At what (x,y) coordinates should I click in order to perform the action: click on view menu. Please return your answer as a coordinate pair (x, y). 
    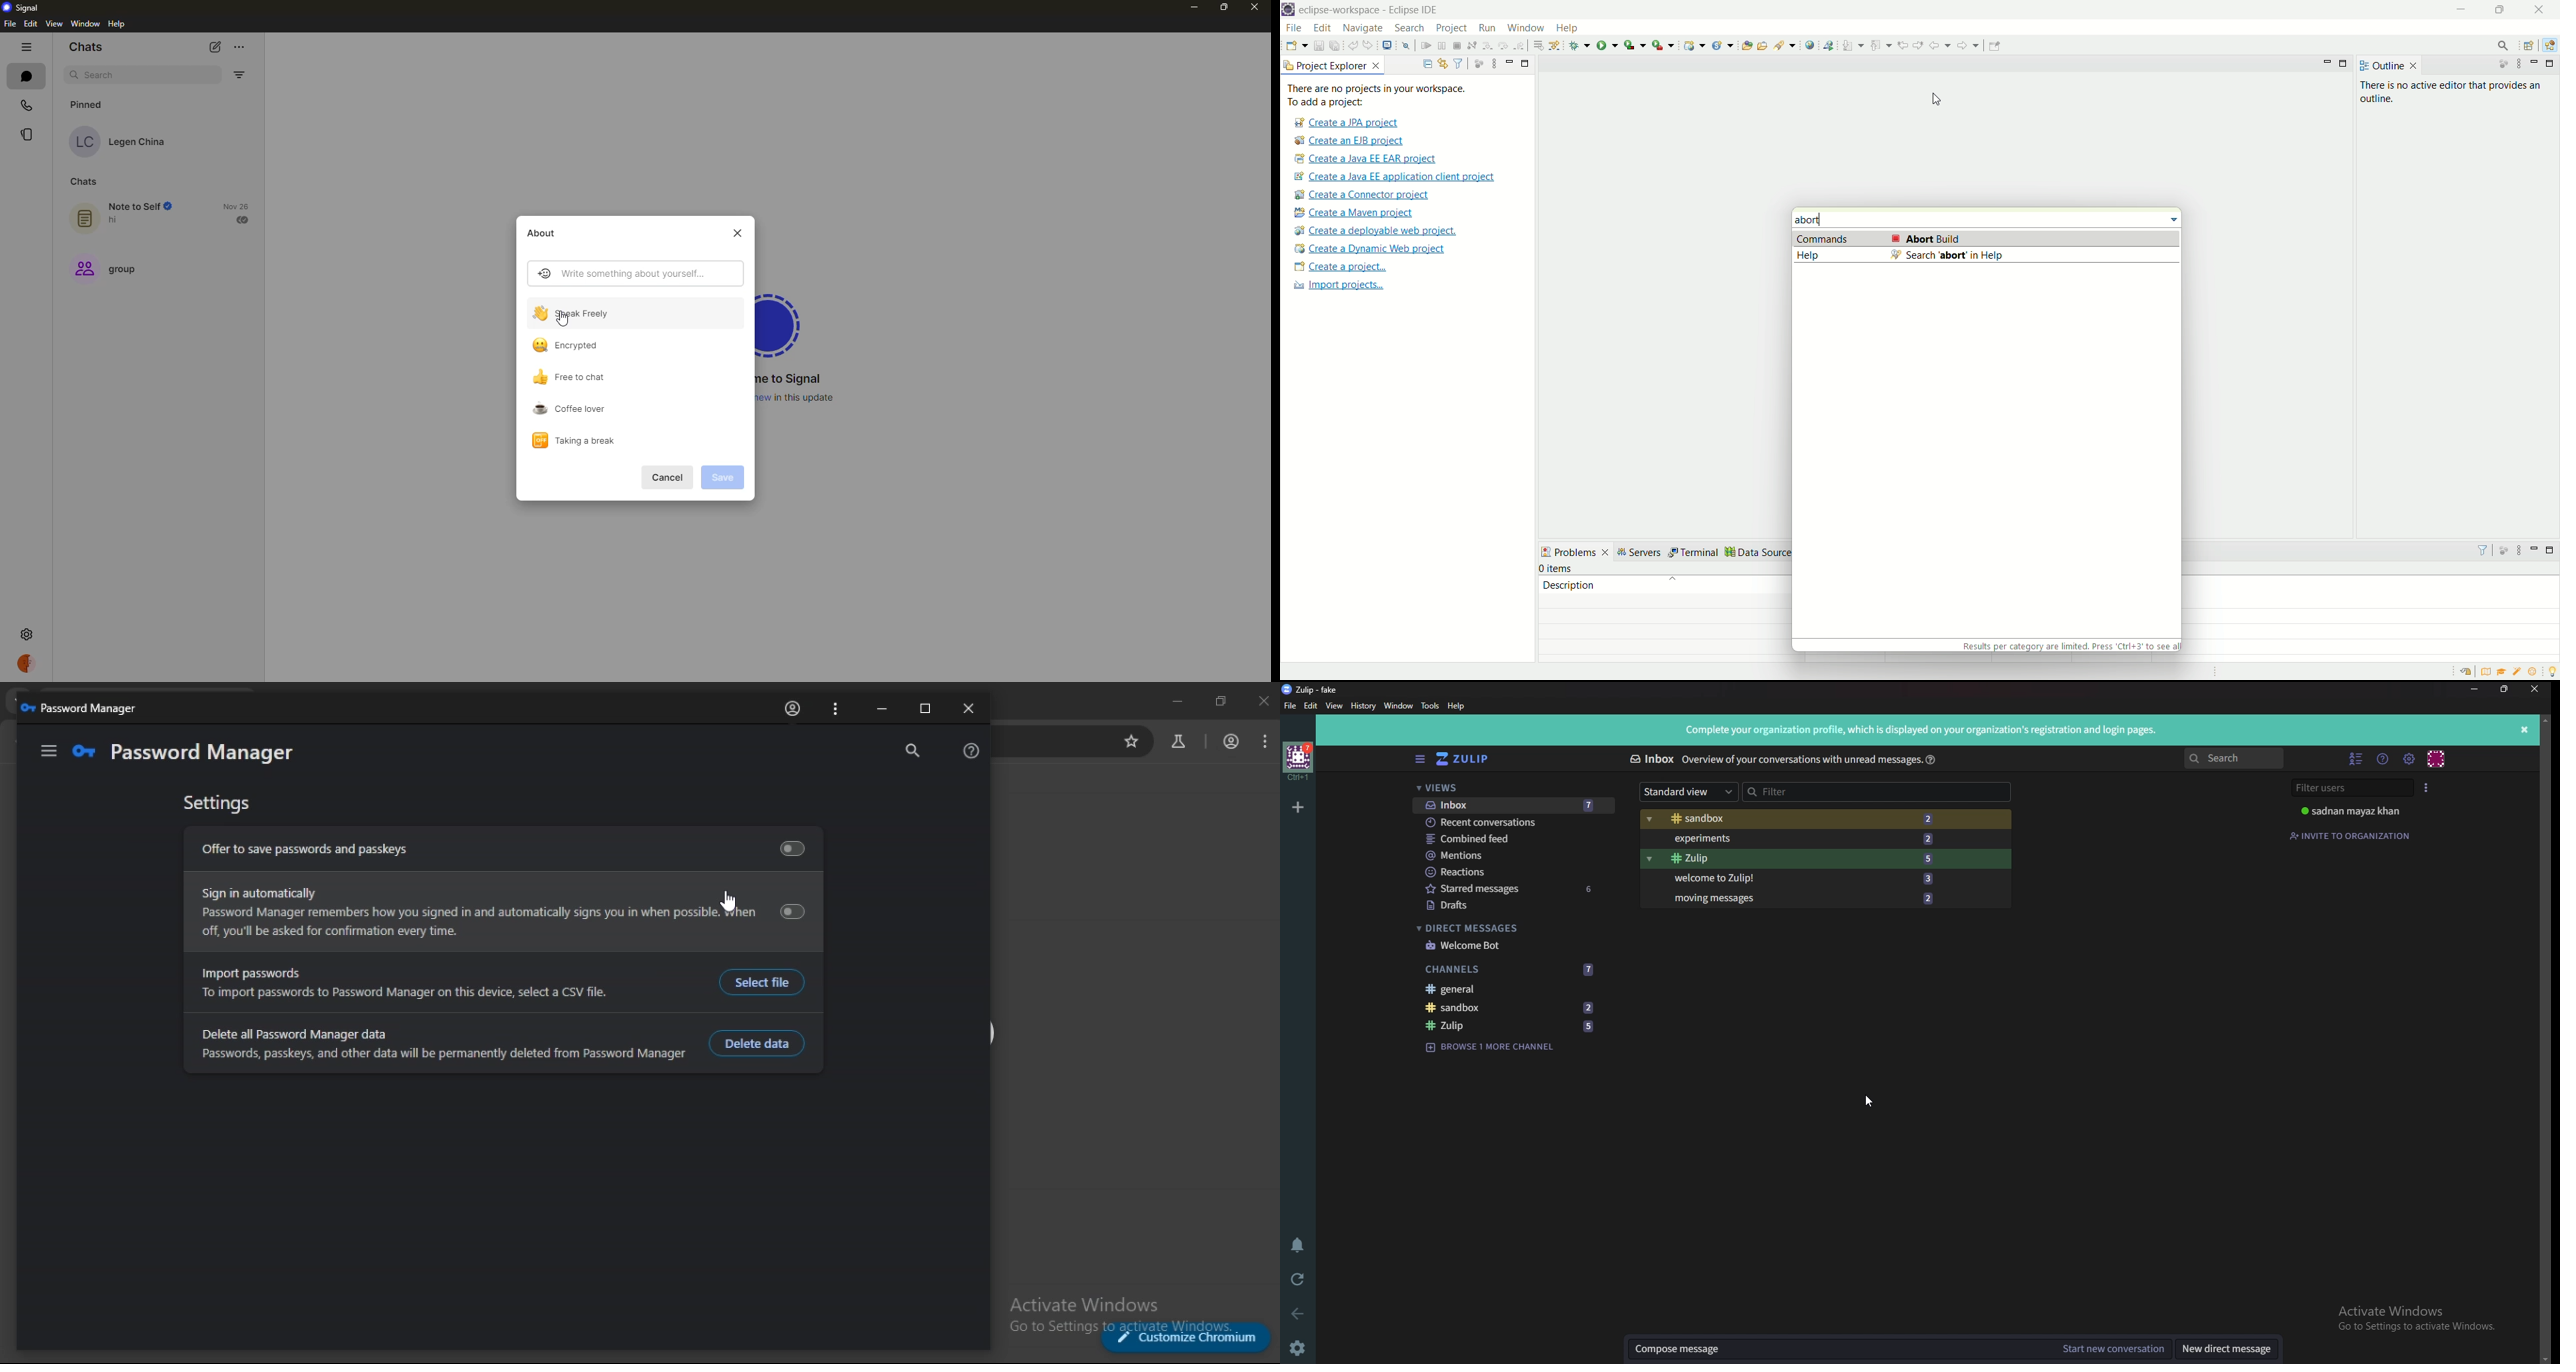
    Looking at the image, I should click on (2518, 64).